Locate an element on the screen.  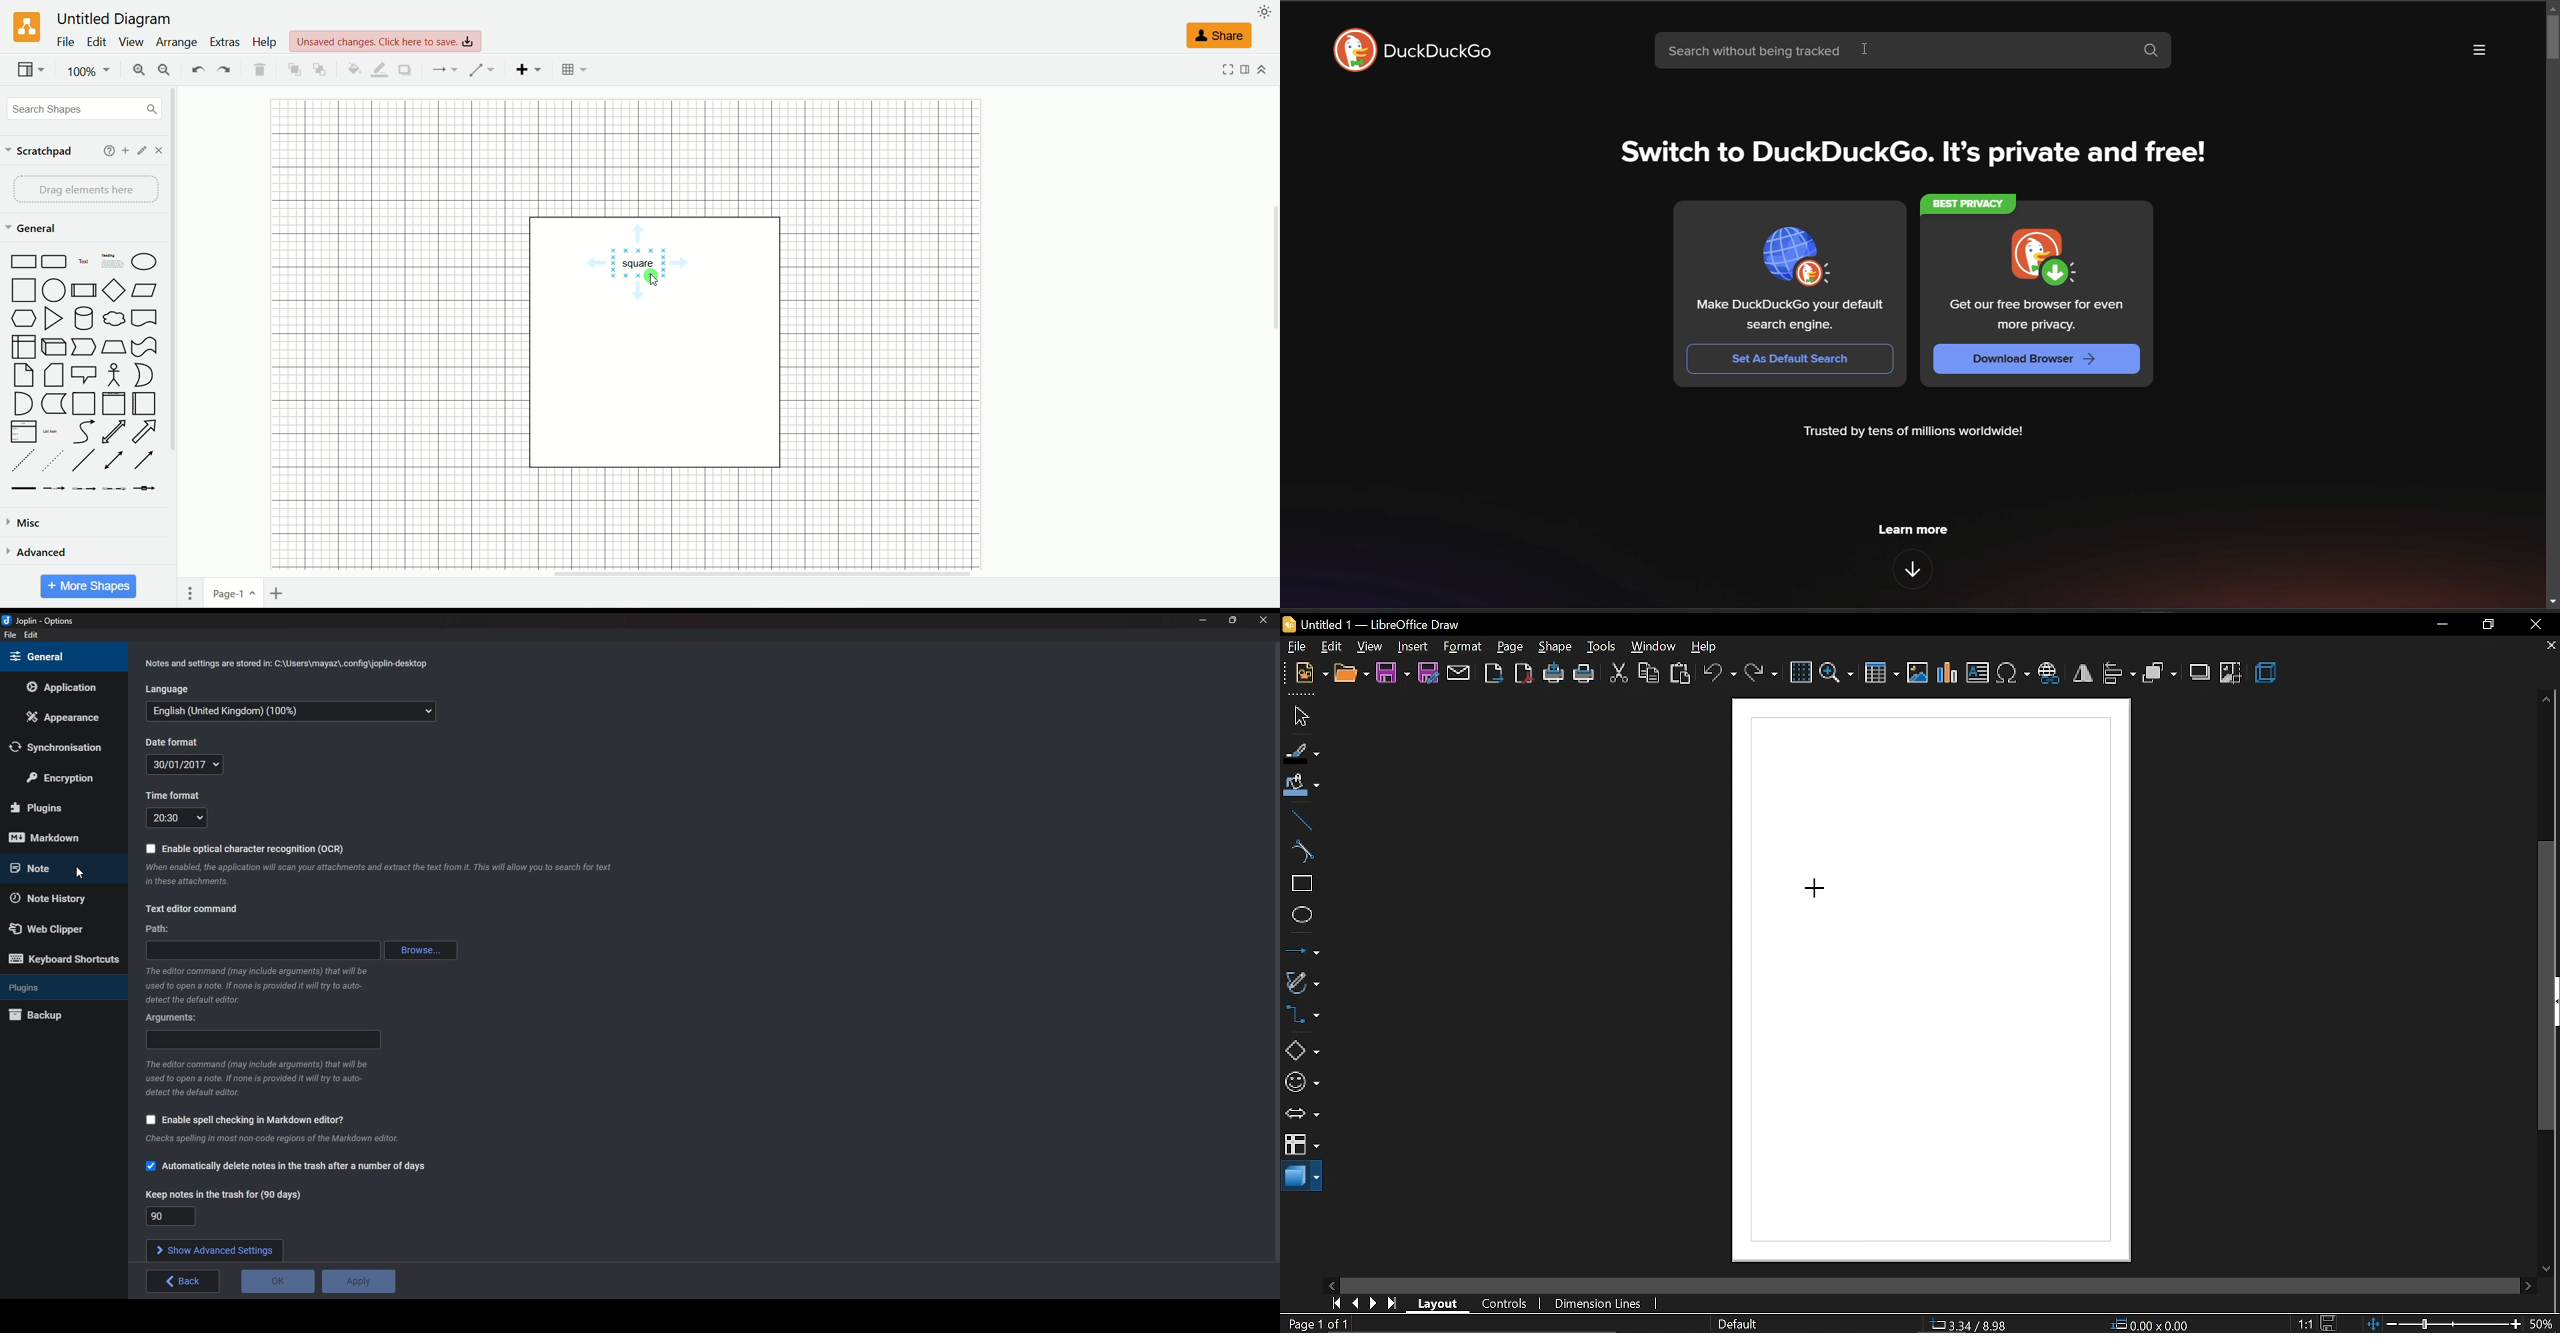
redo is located at coordinates (223, 71).